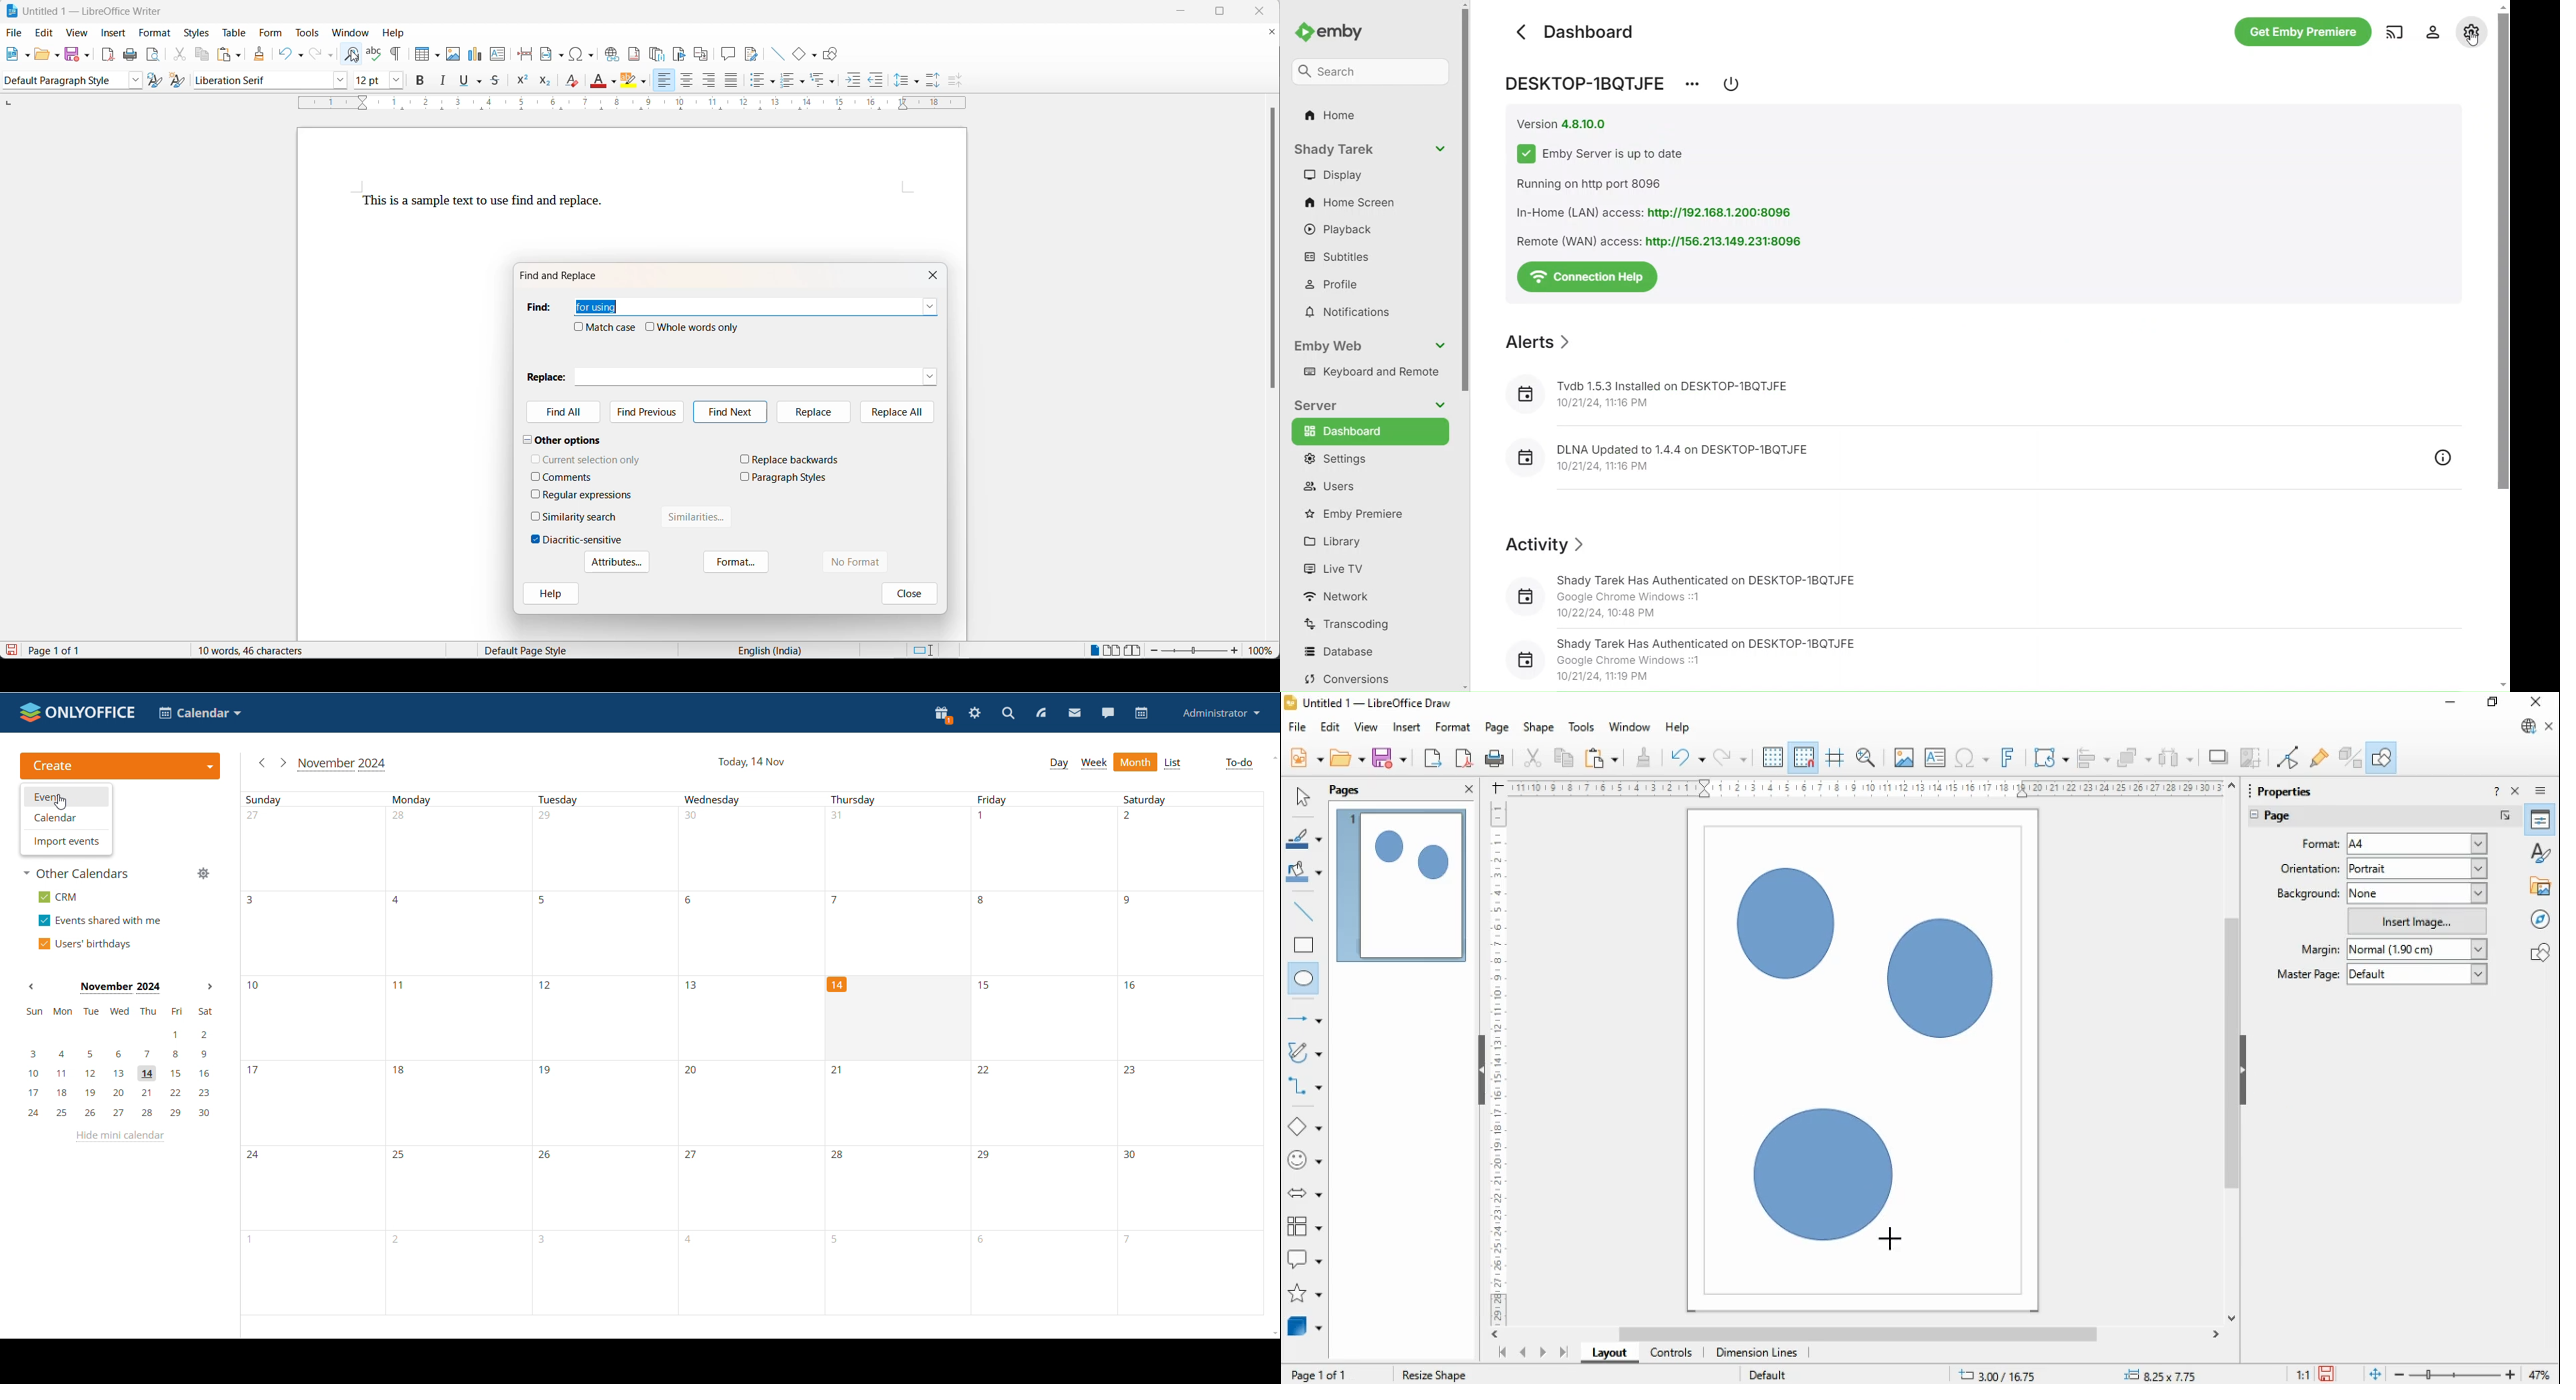 The image size is (2576, 1400). Describe the element at coordinates (353, 32) in the screenshot. I see `window` at that location.